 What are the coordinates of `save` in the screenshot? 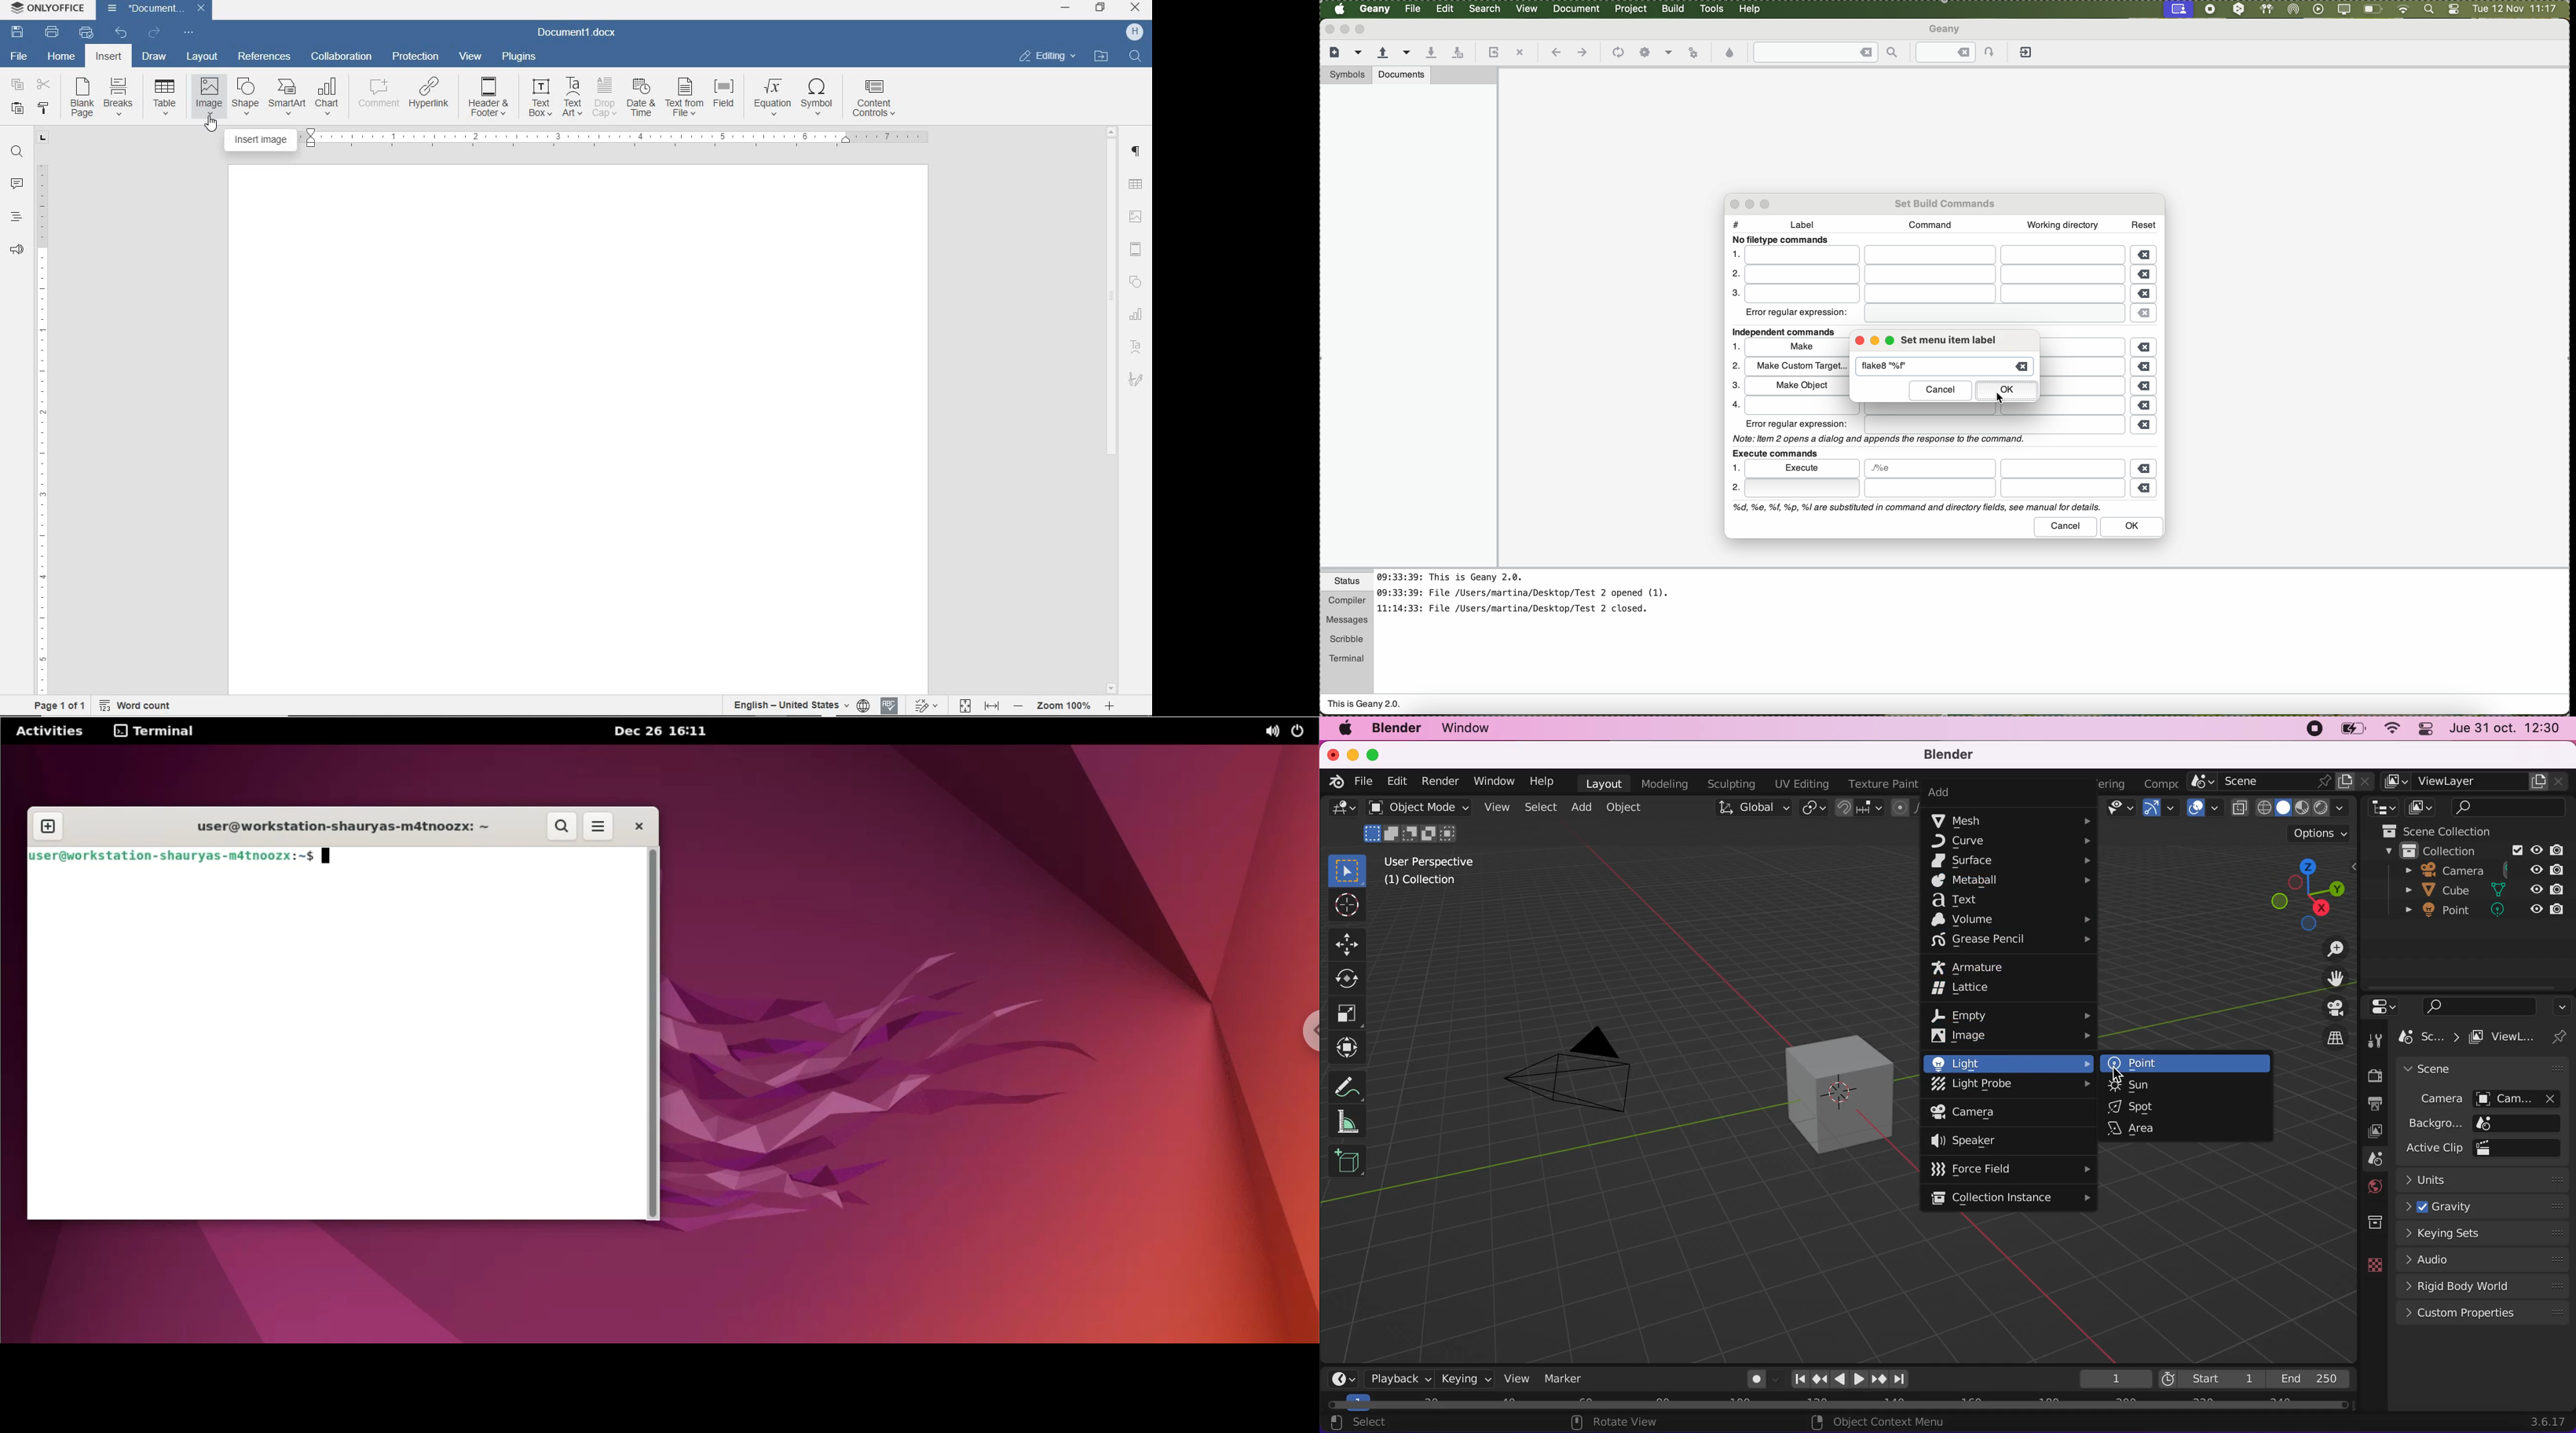 It's located at (16, 33).